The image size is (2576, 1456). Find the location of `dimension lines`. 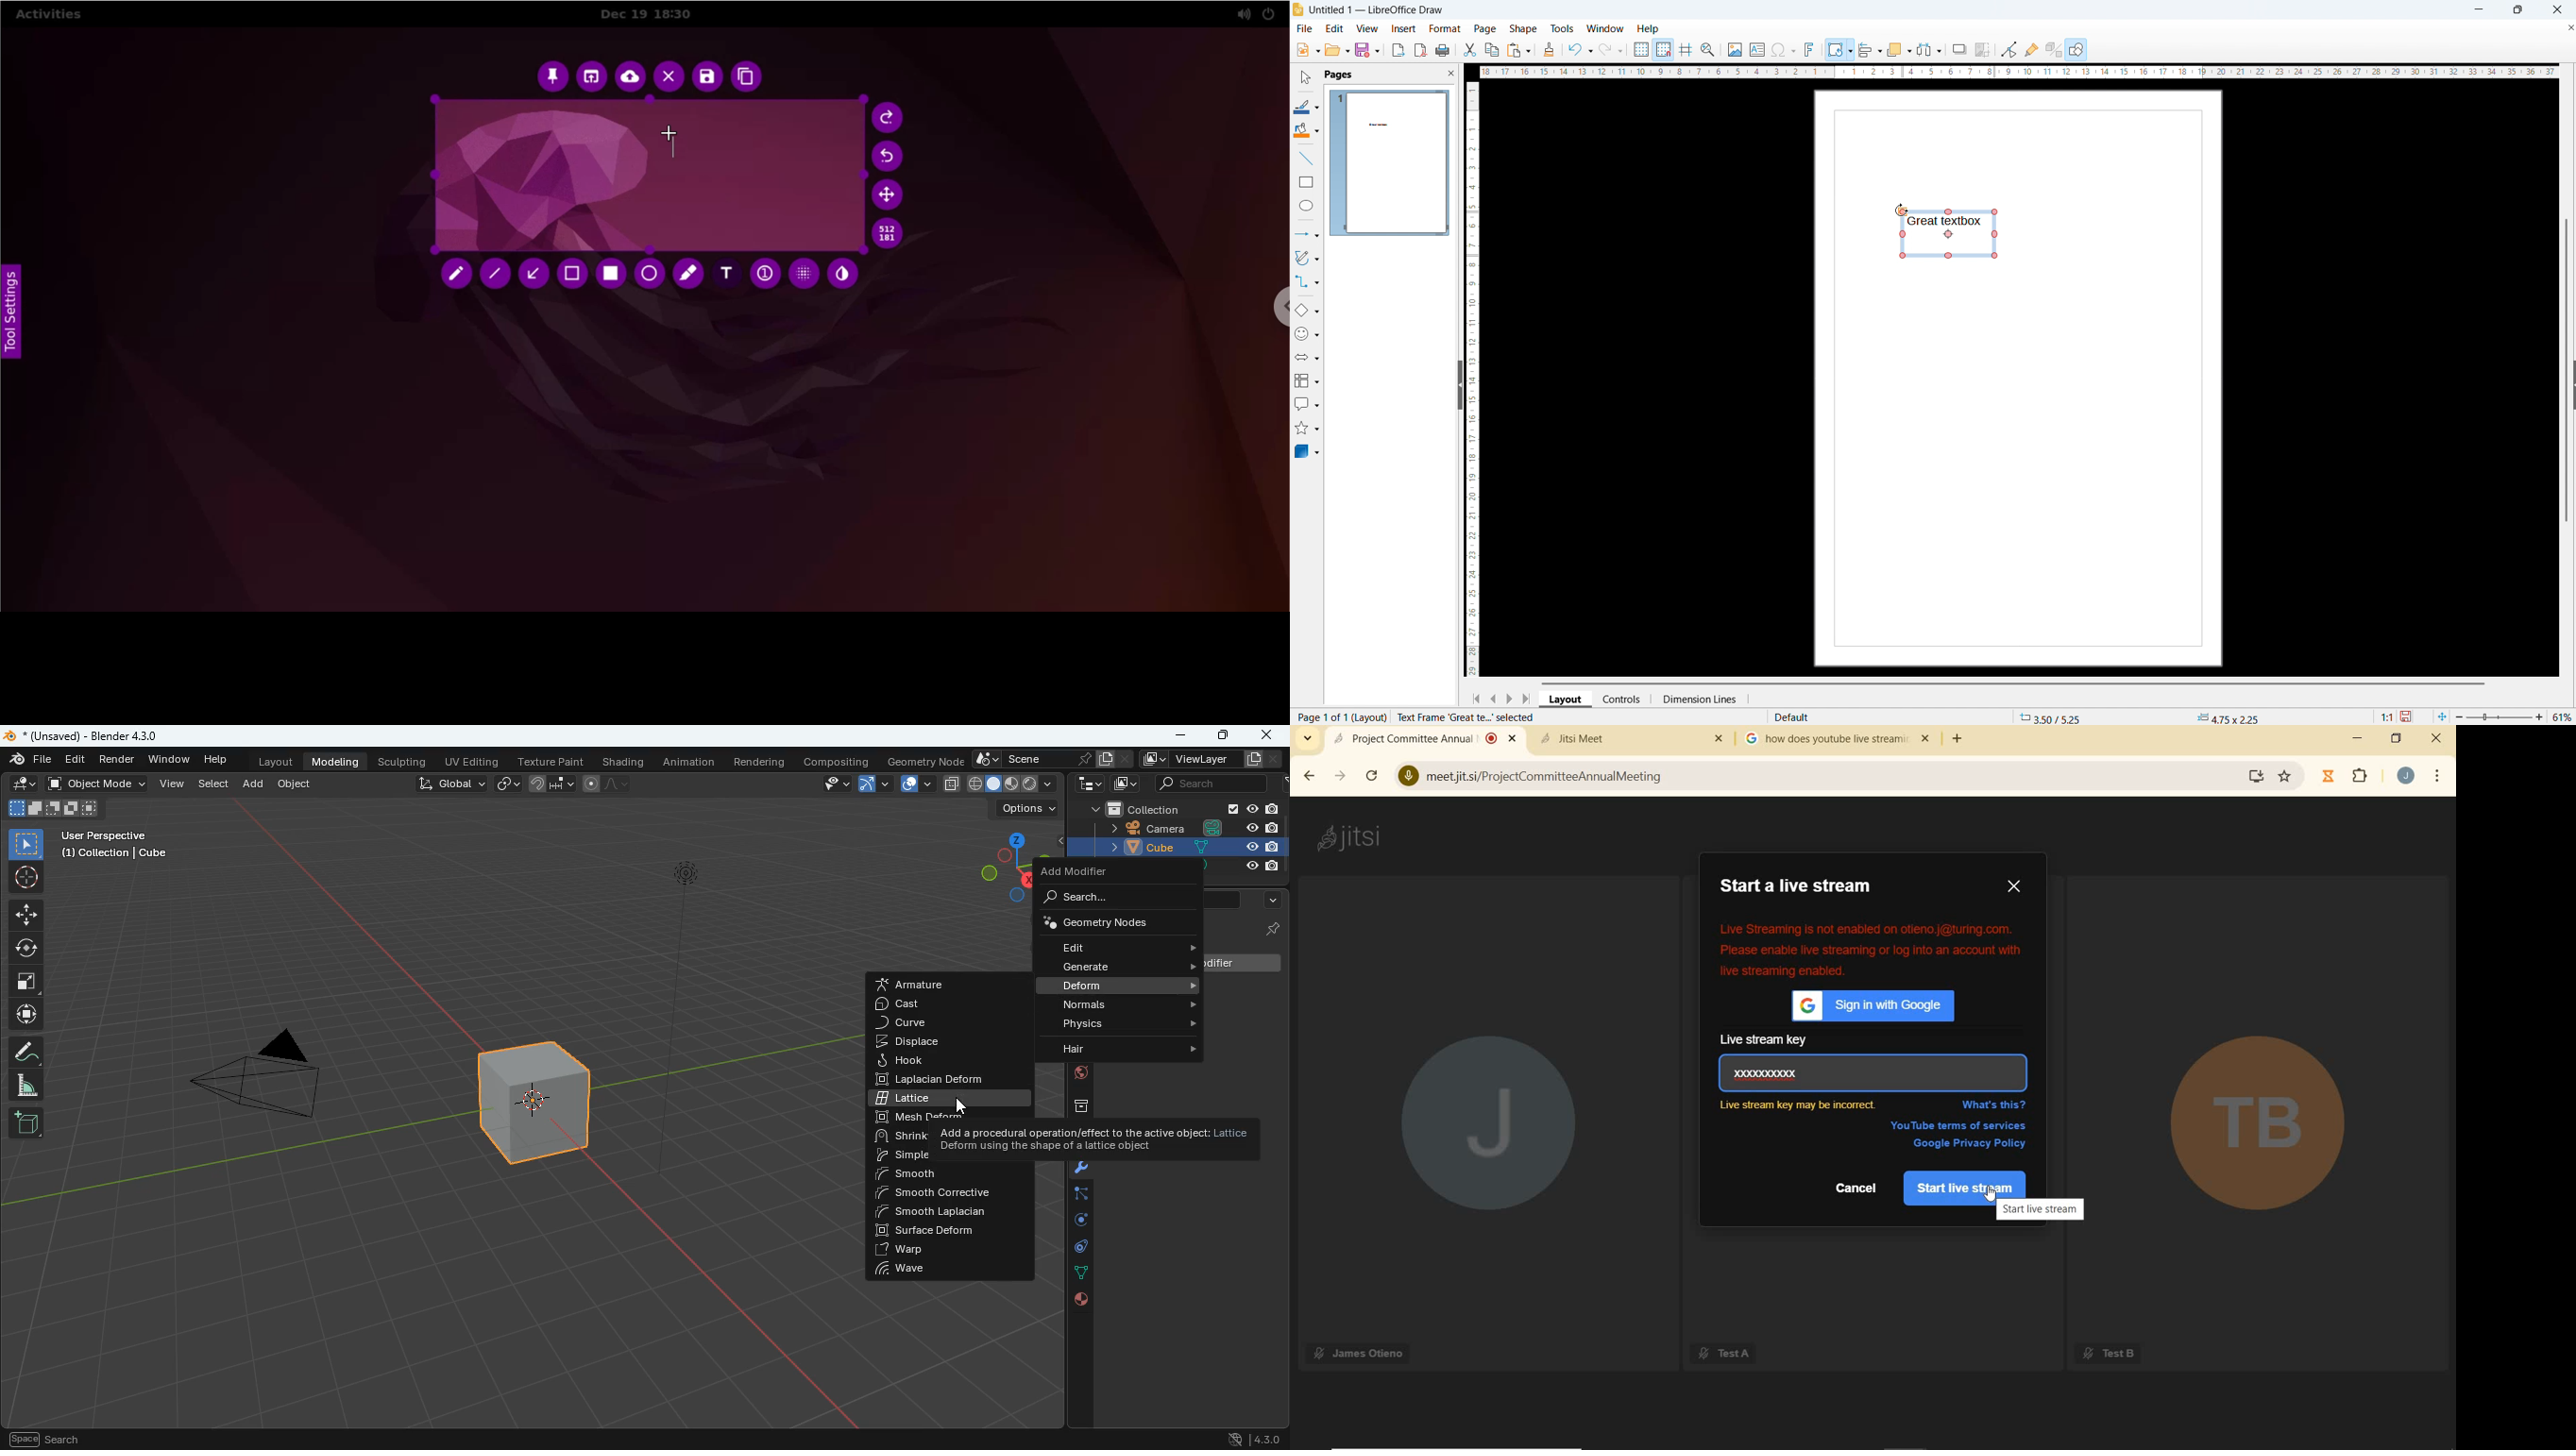

dimension lines is located at coordinates (1698, 698).